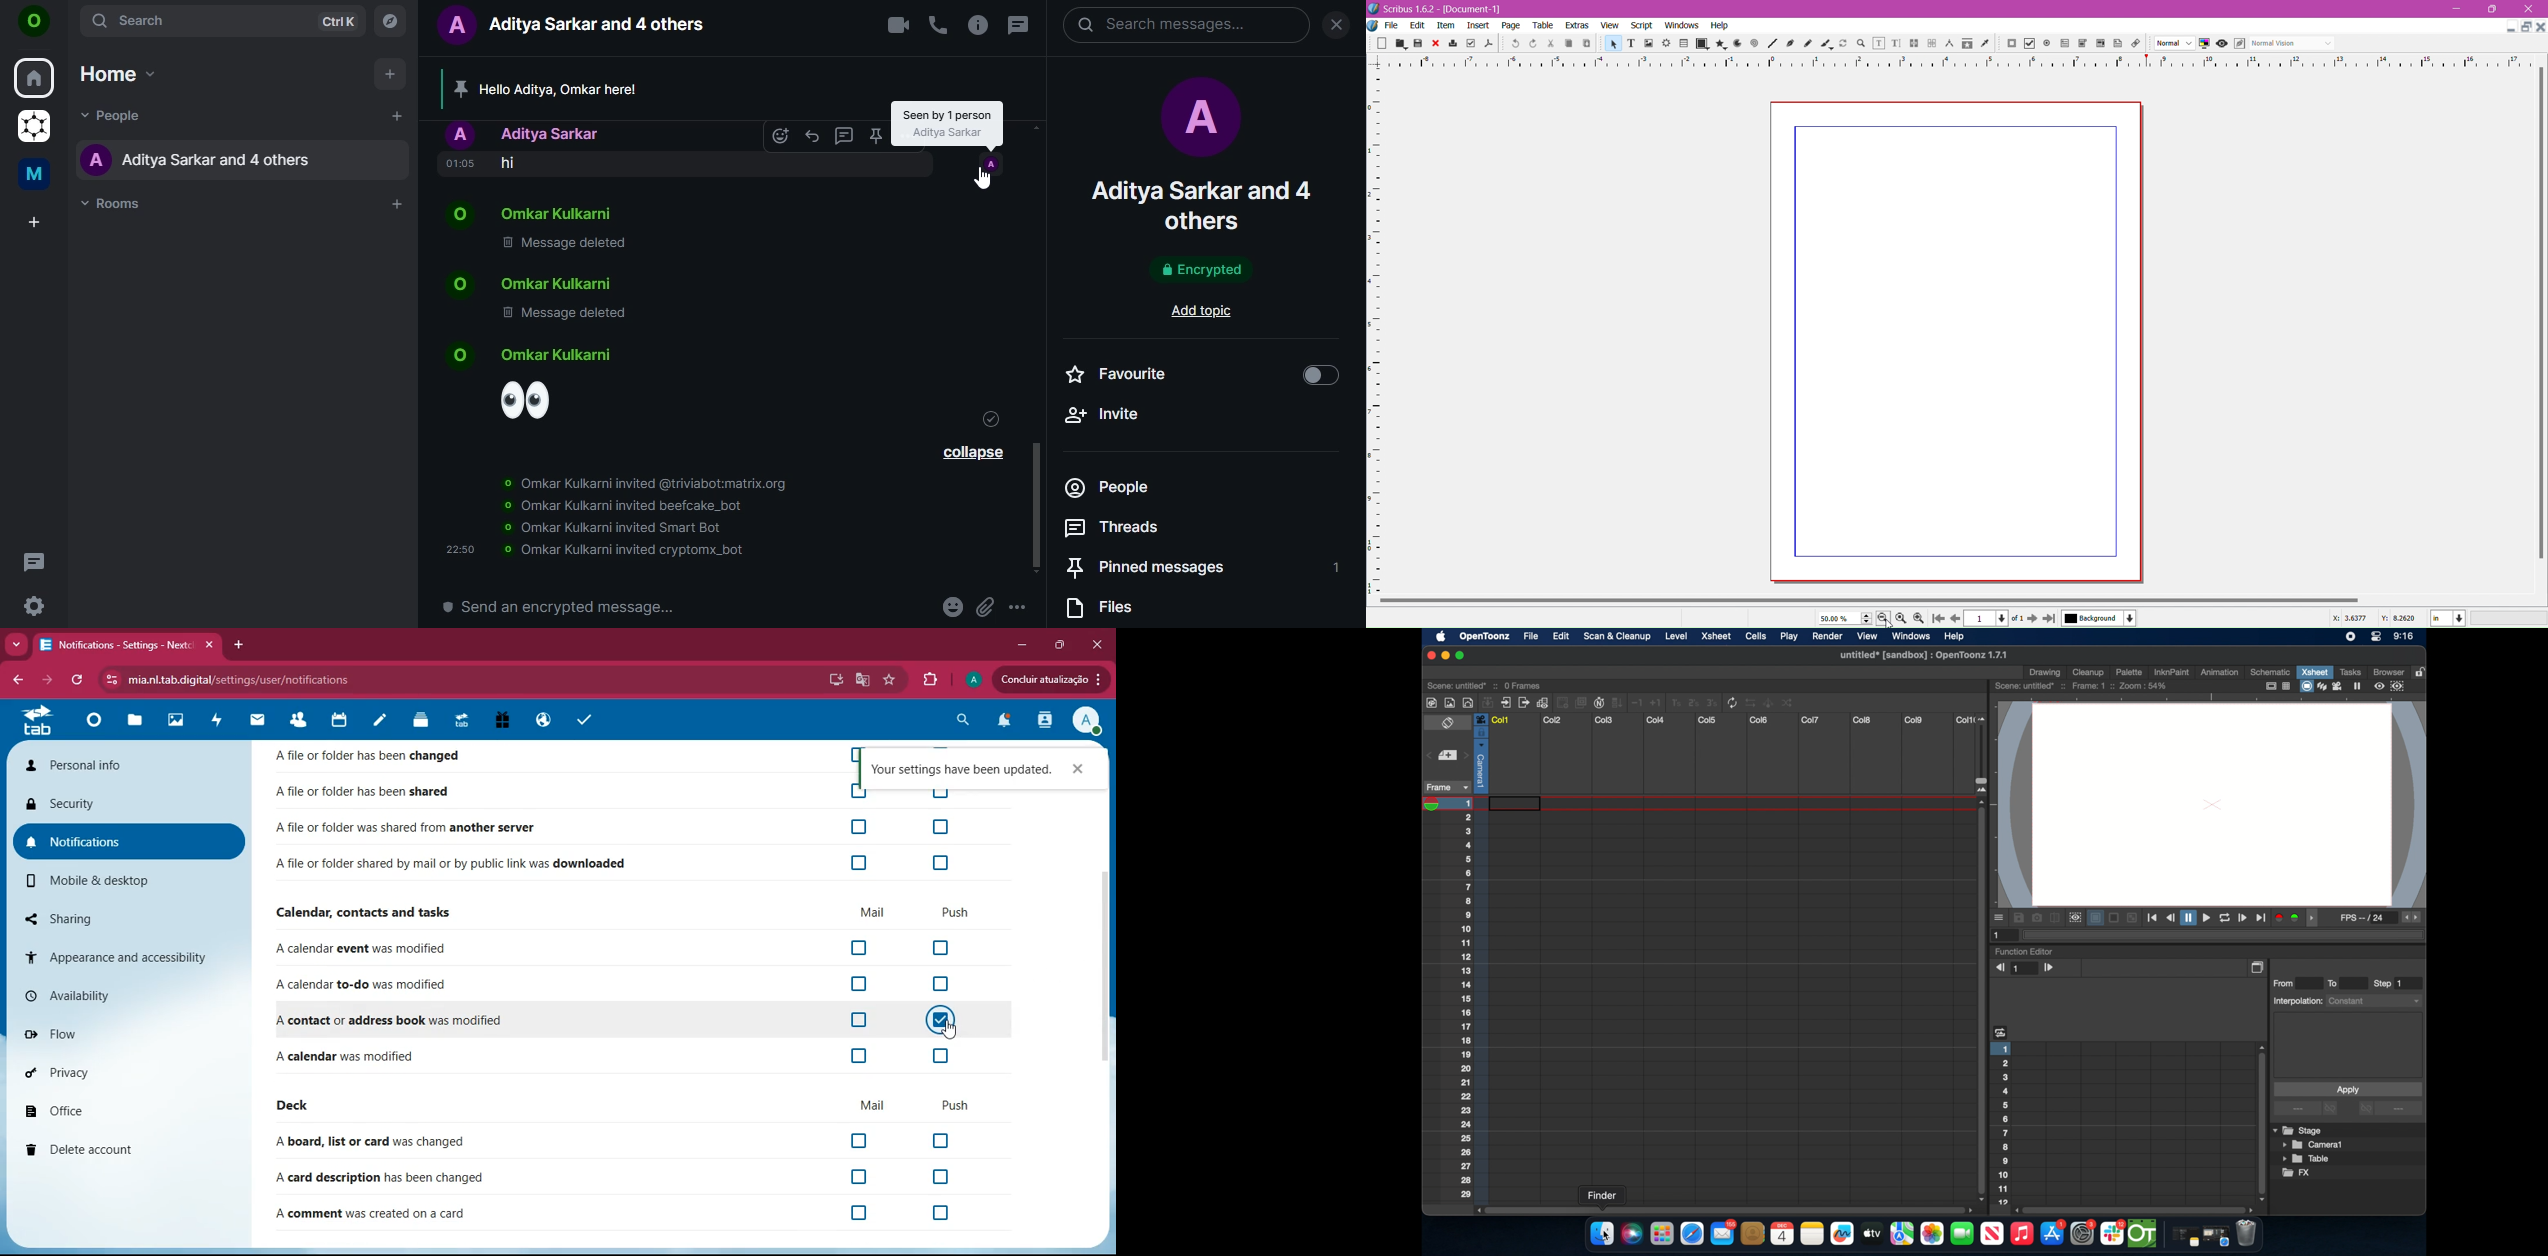 Image resolution: width=2548 pixels, height=1260 pixels. Describe the element at coordinates (587, 721) in the screenshot. I see `tasks` at that location.